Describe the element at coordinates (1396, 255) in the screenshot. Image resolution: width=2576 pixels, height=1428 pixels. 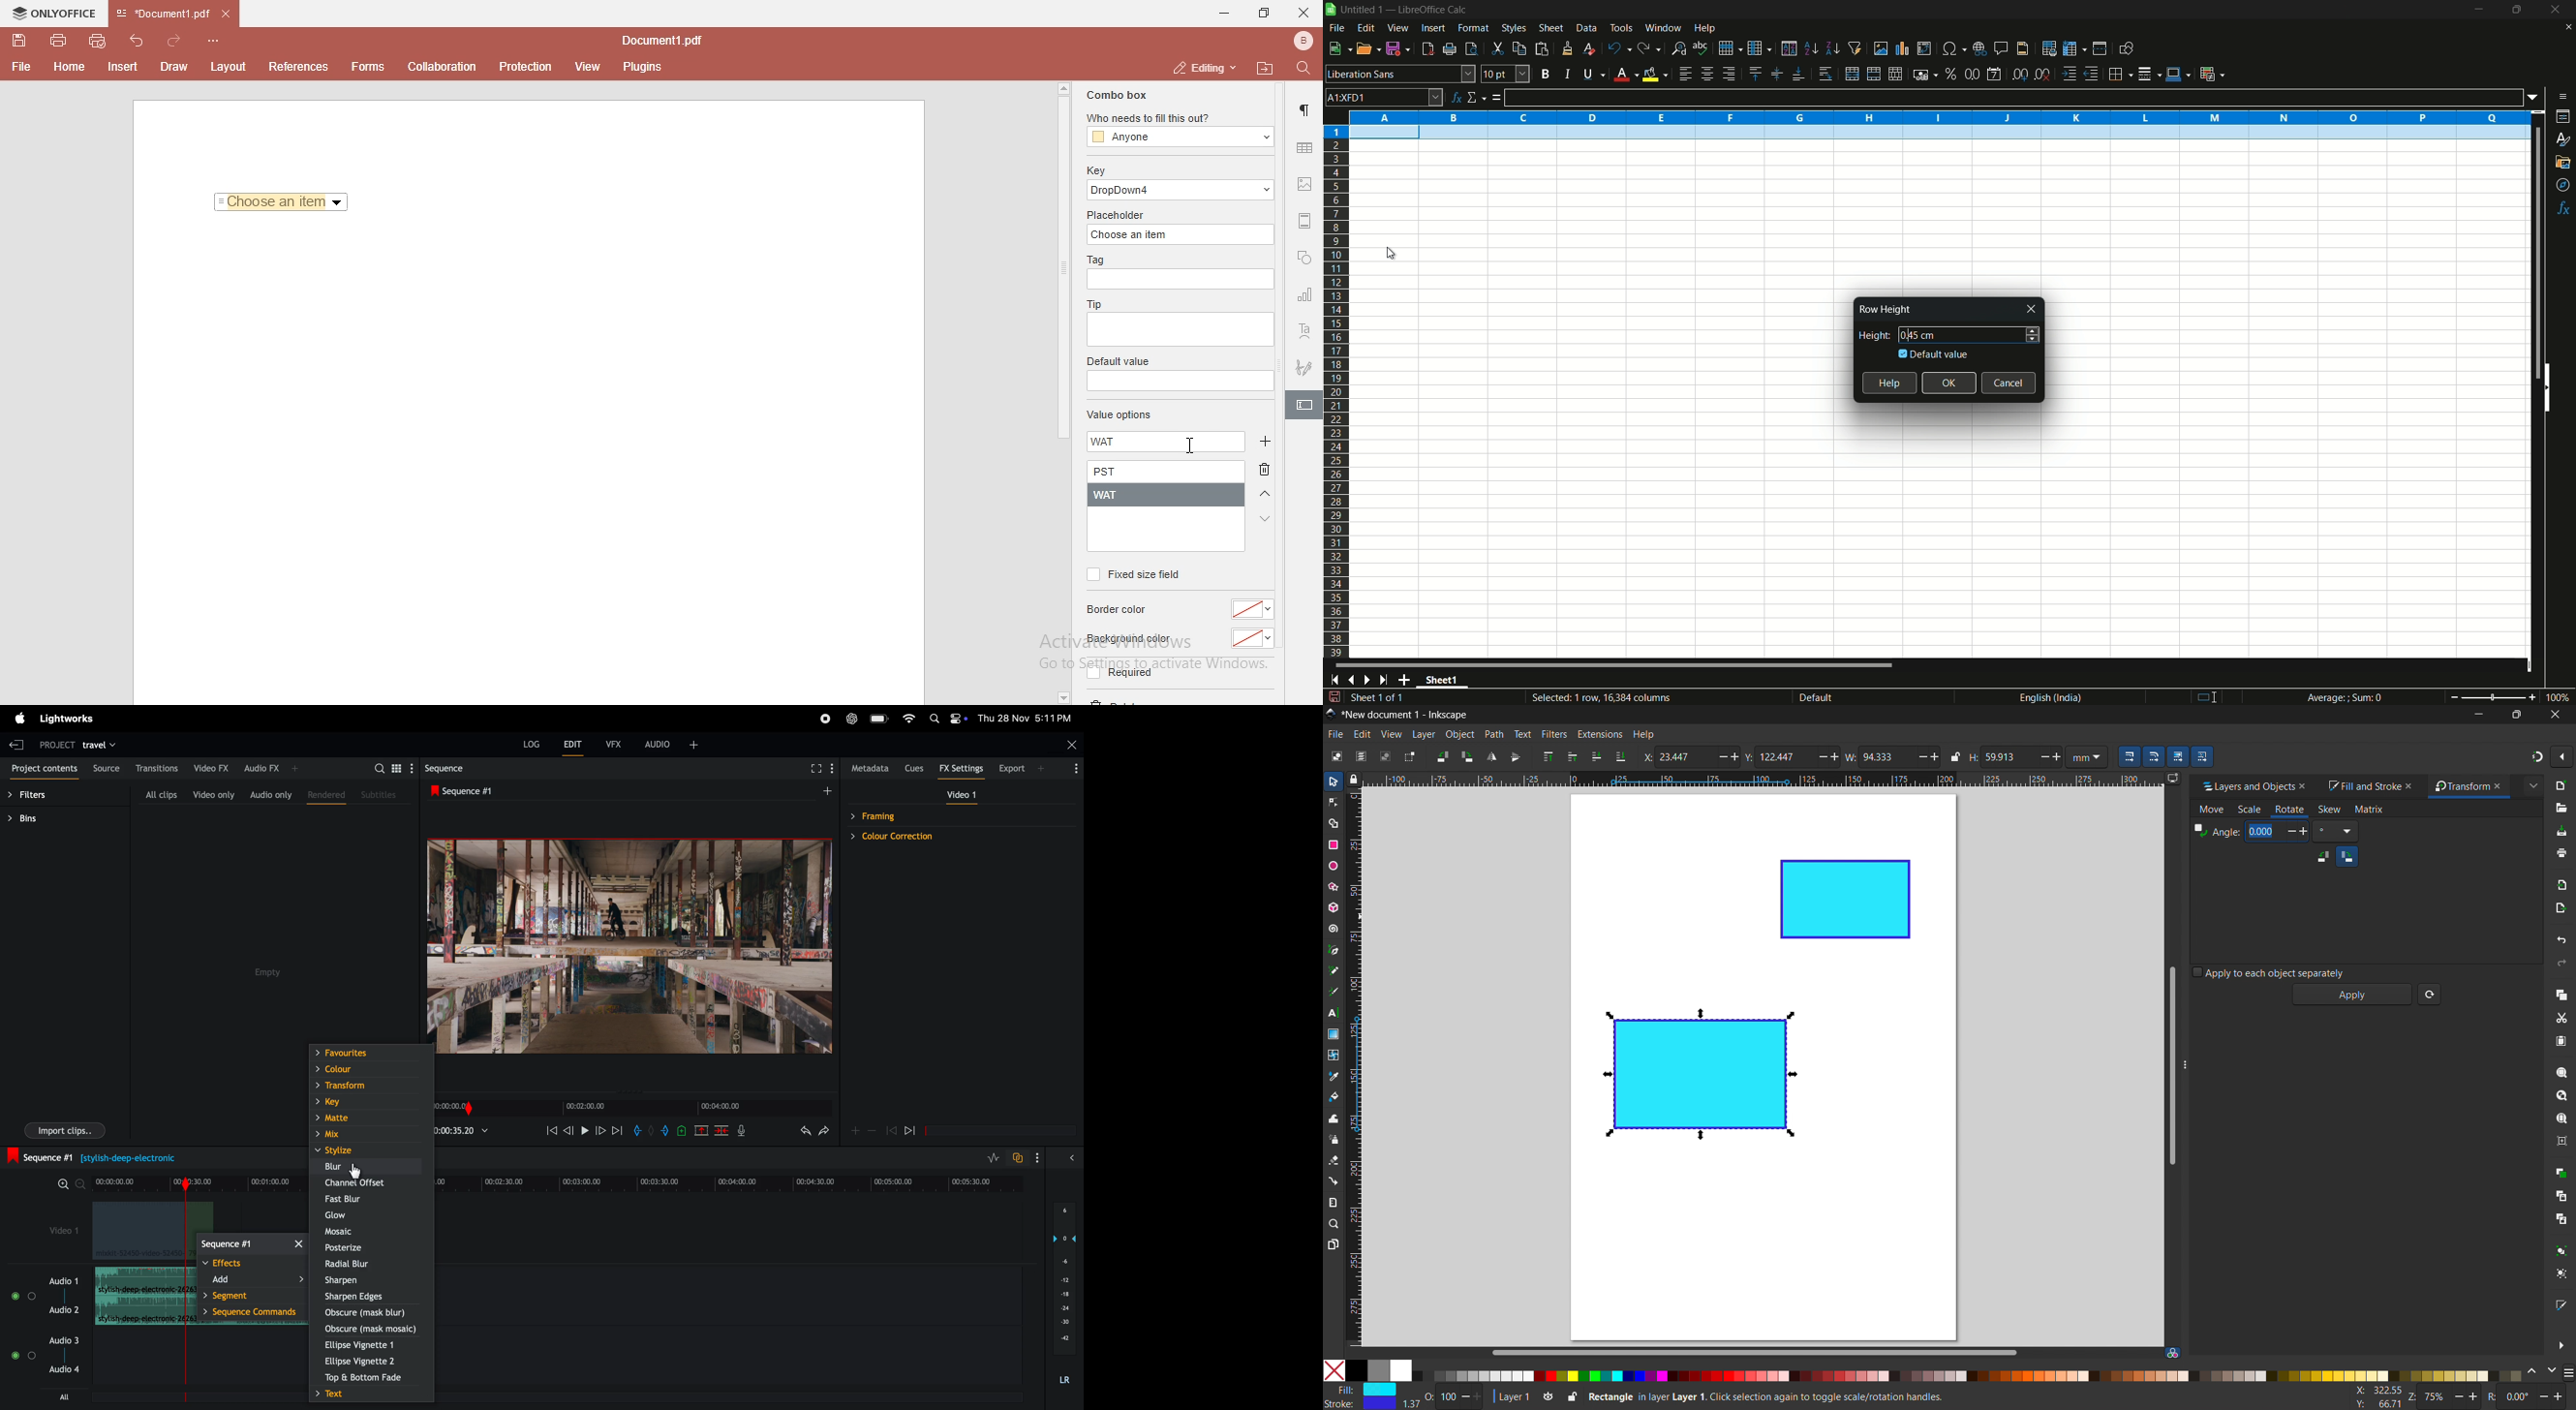
I see `cursor` at that location.